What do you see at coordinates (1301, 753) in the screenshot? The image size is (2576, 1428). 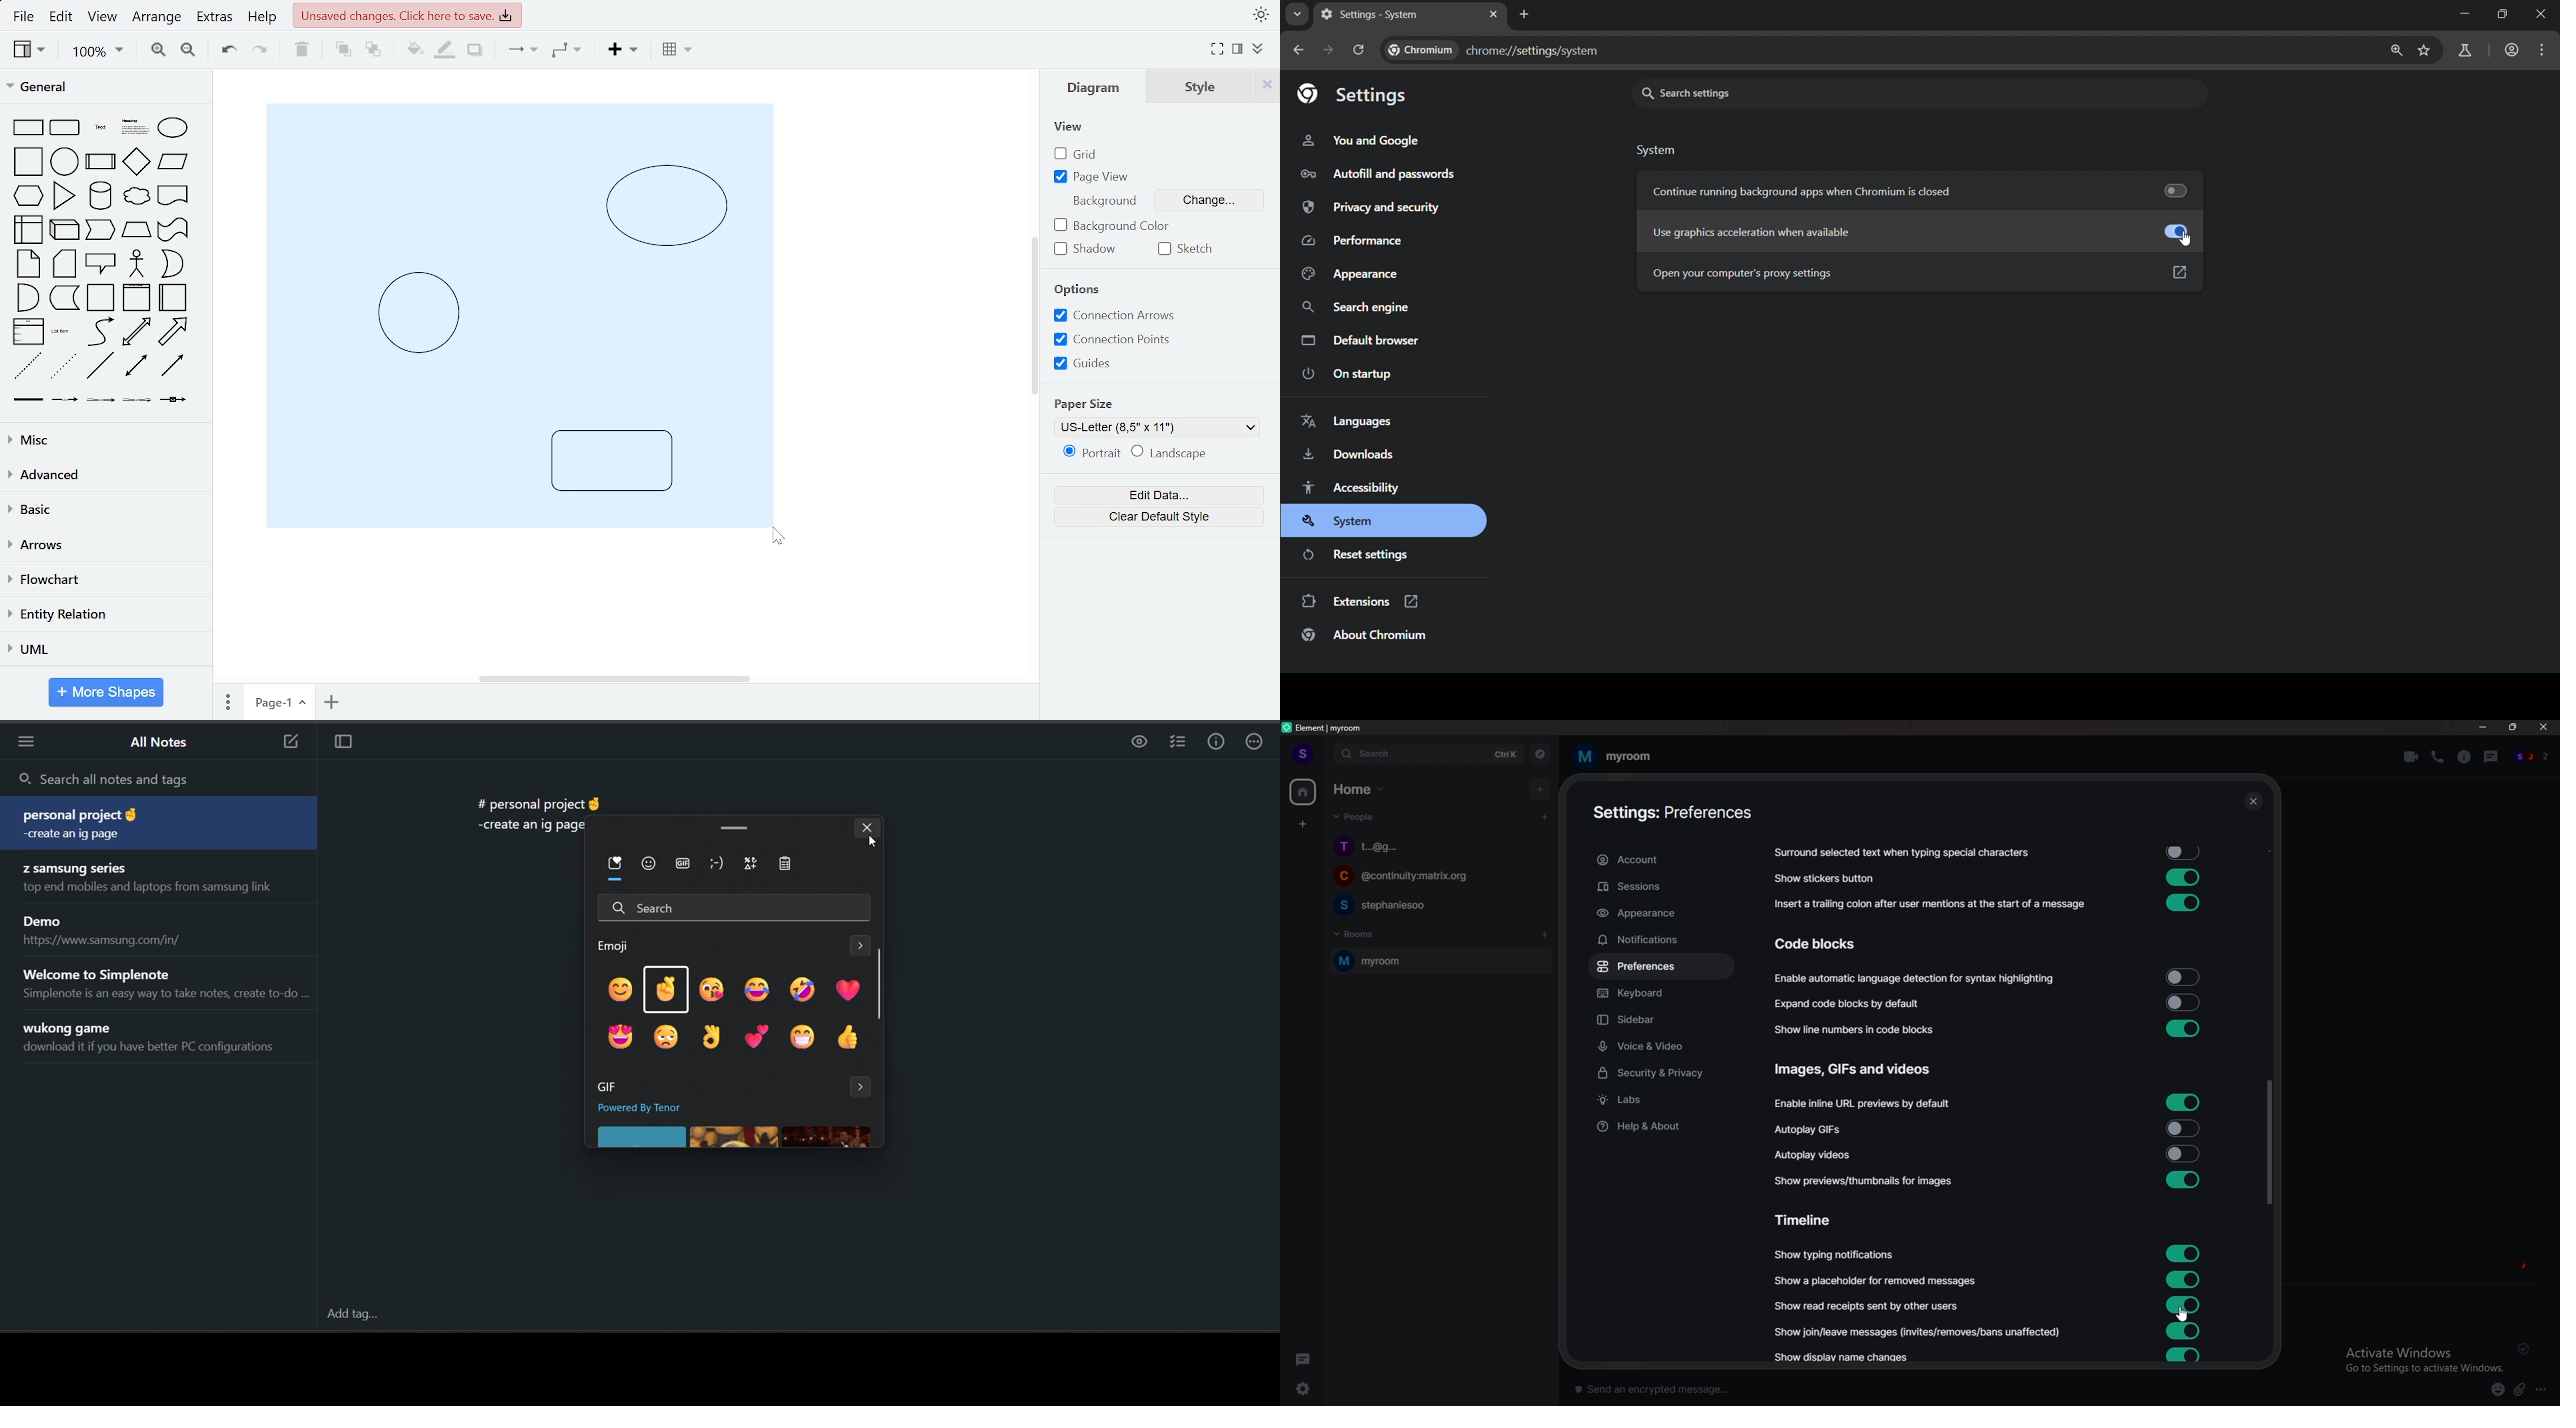 I see `profile` at bounding box center [1301, 753].